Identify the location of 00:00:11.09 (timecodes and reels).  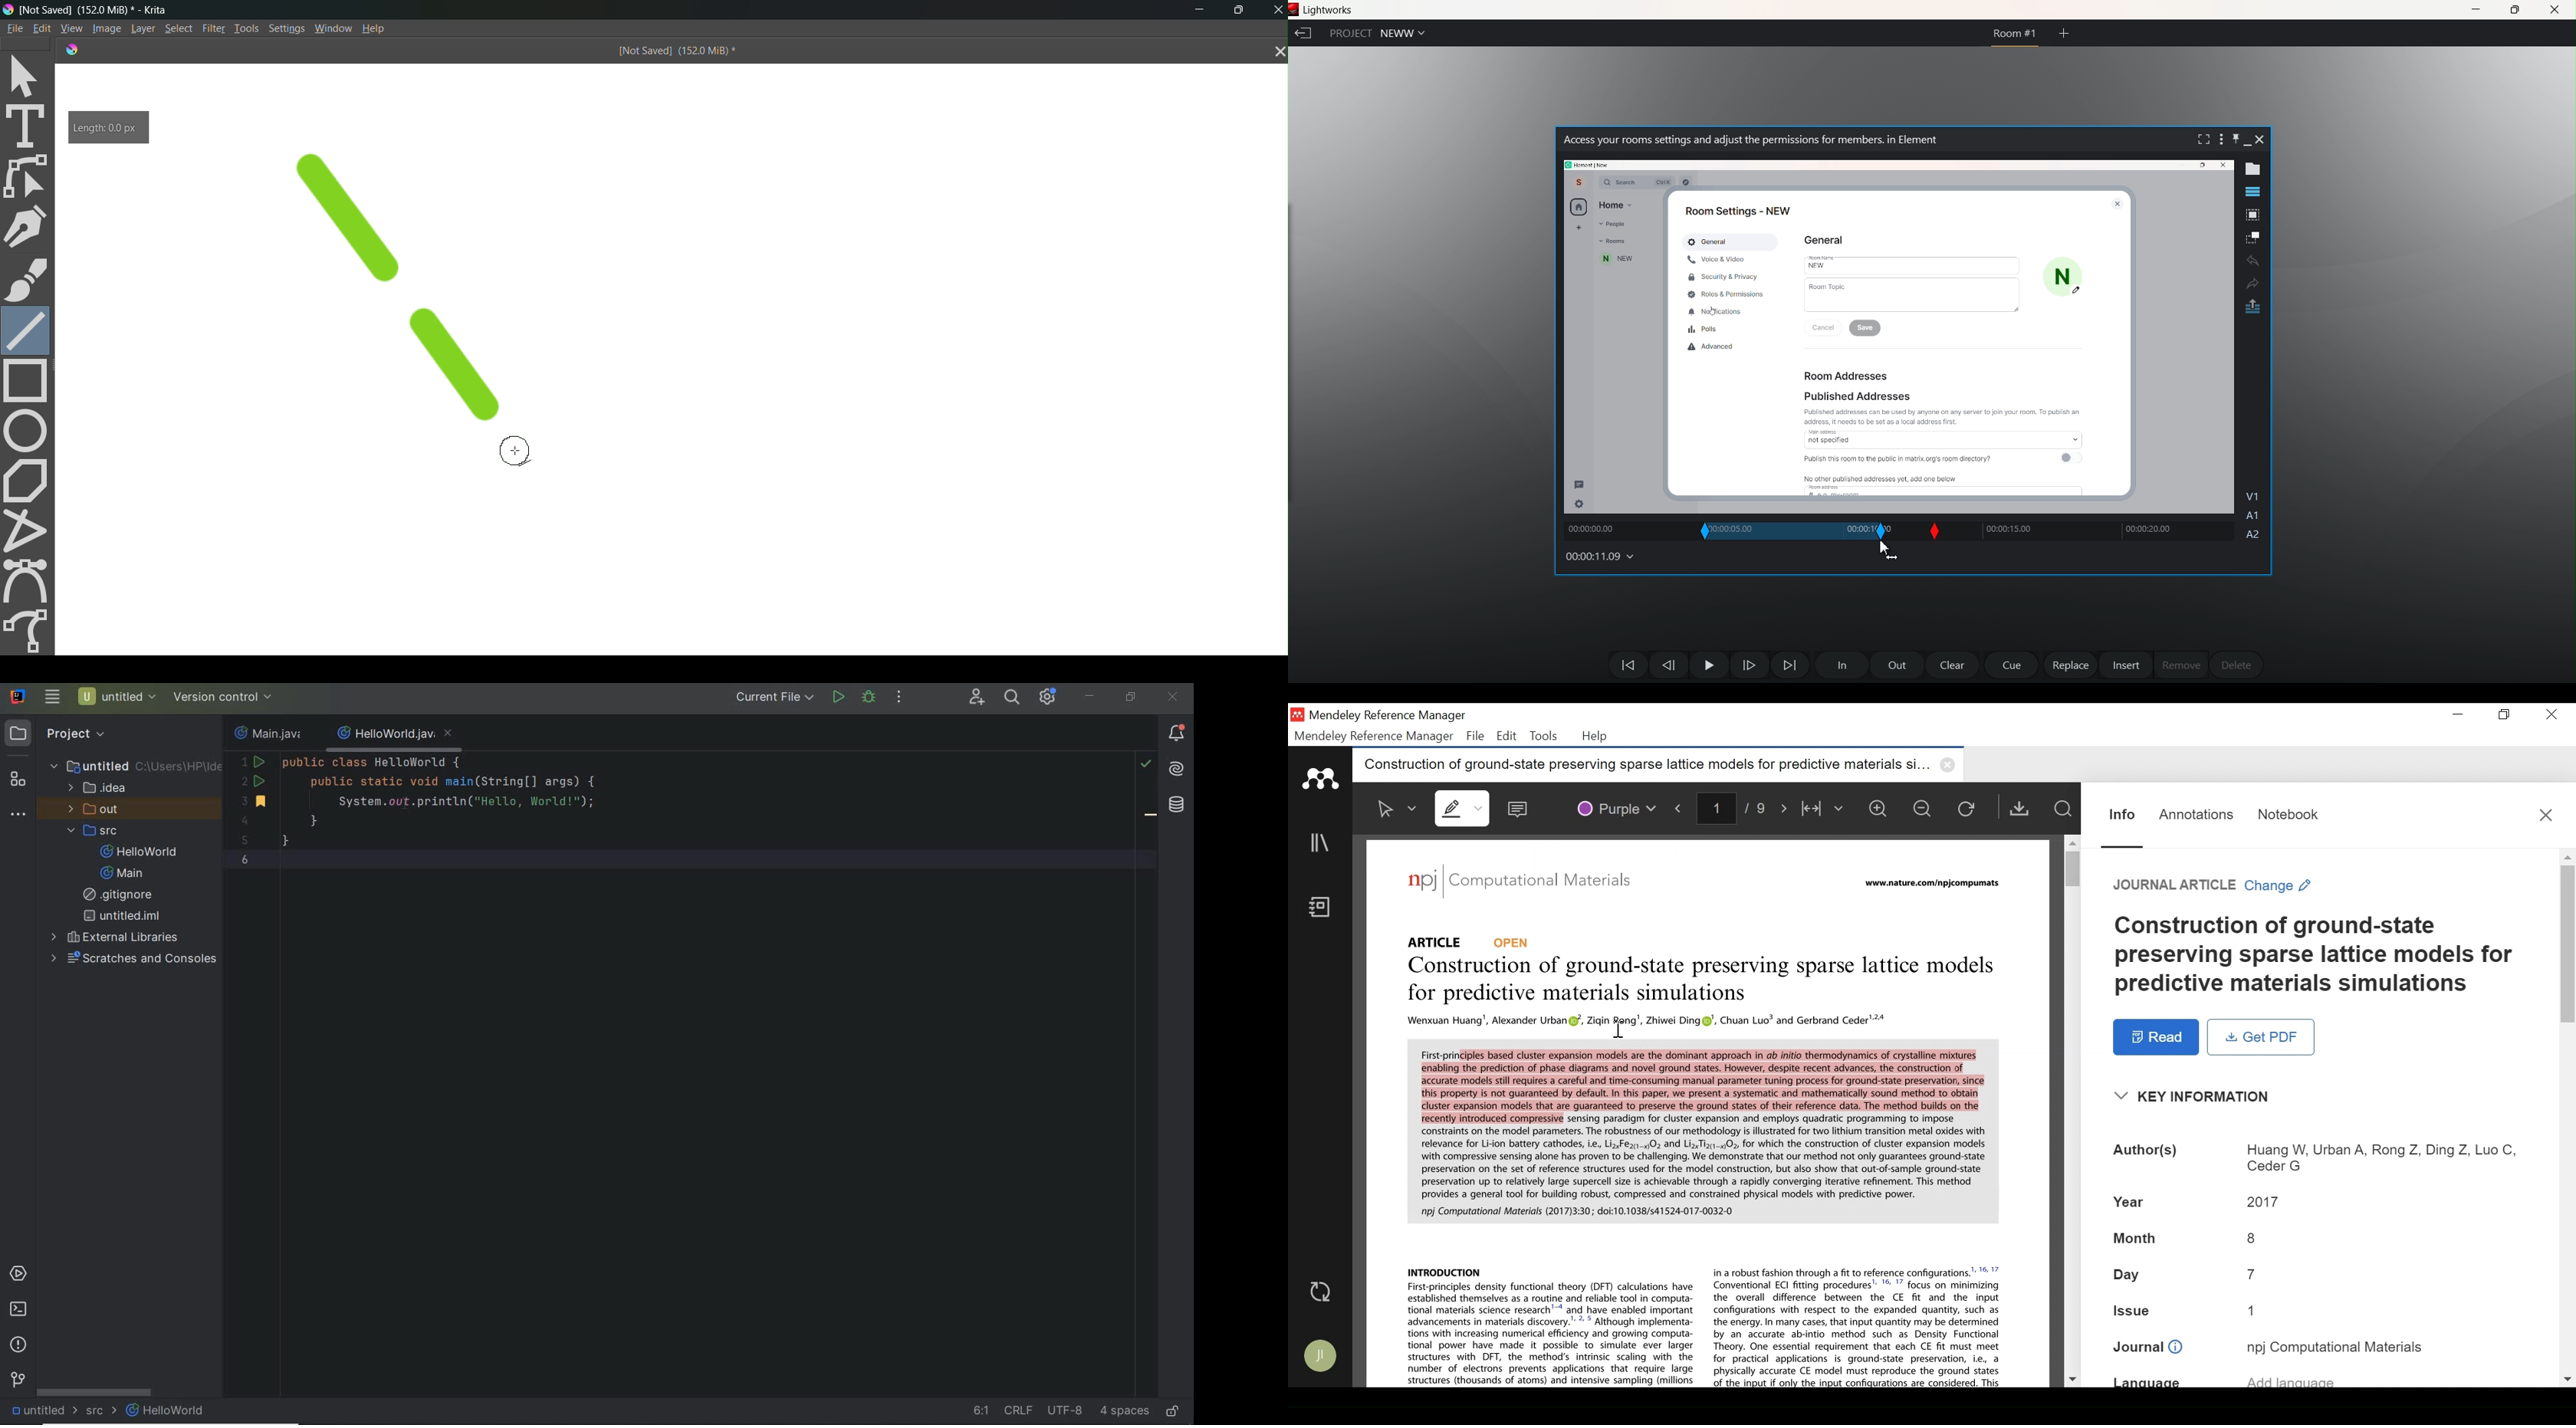
(1606, 558).